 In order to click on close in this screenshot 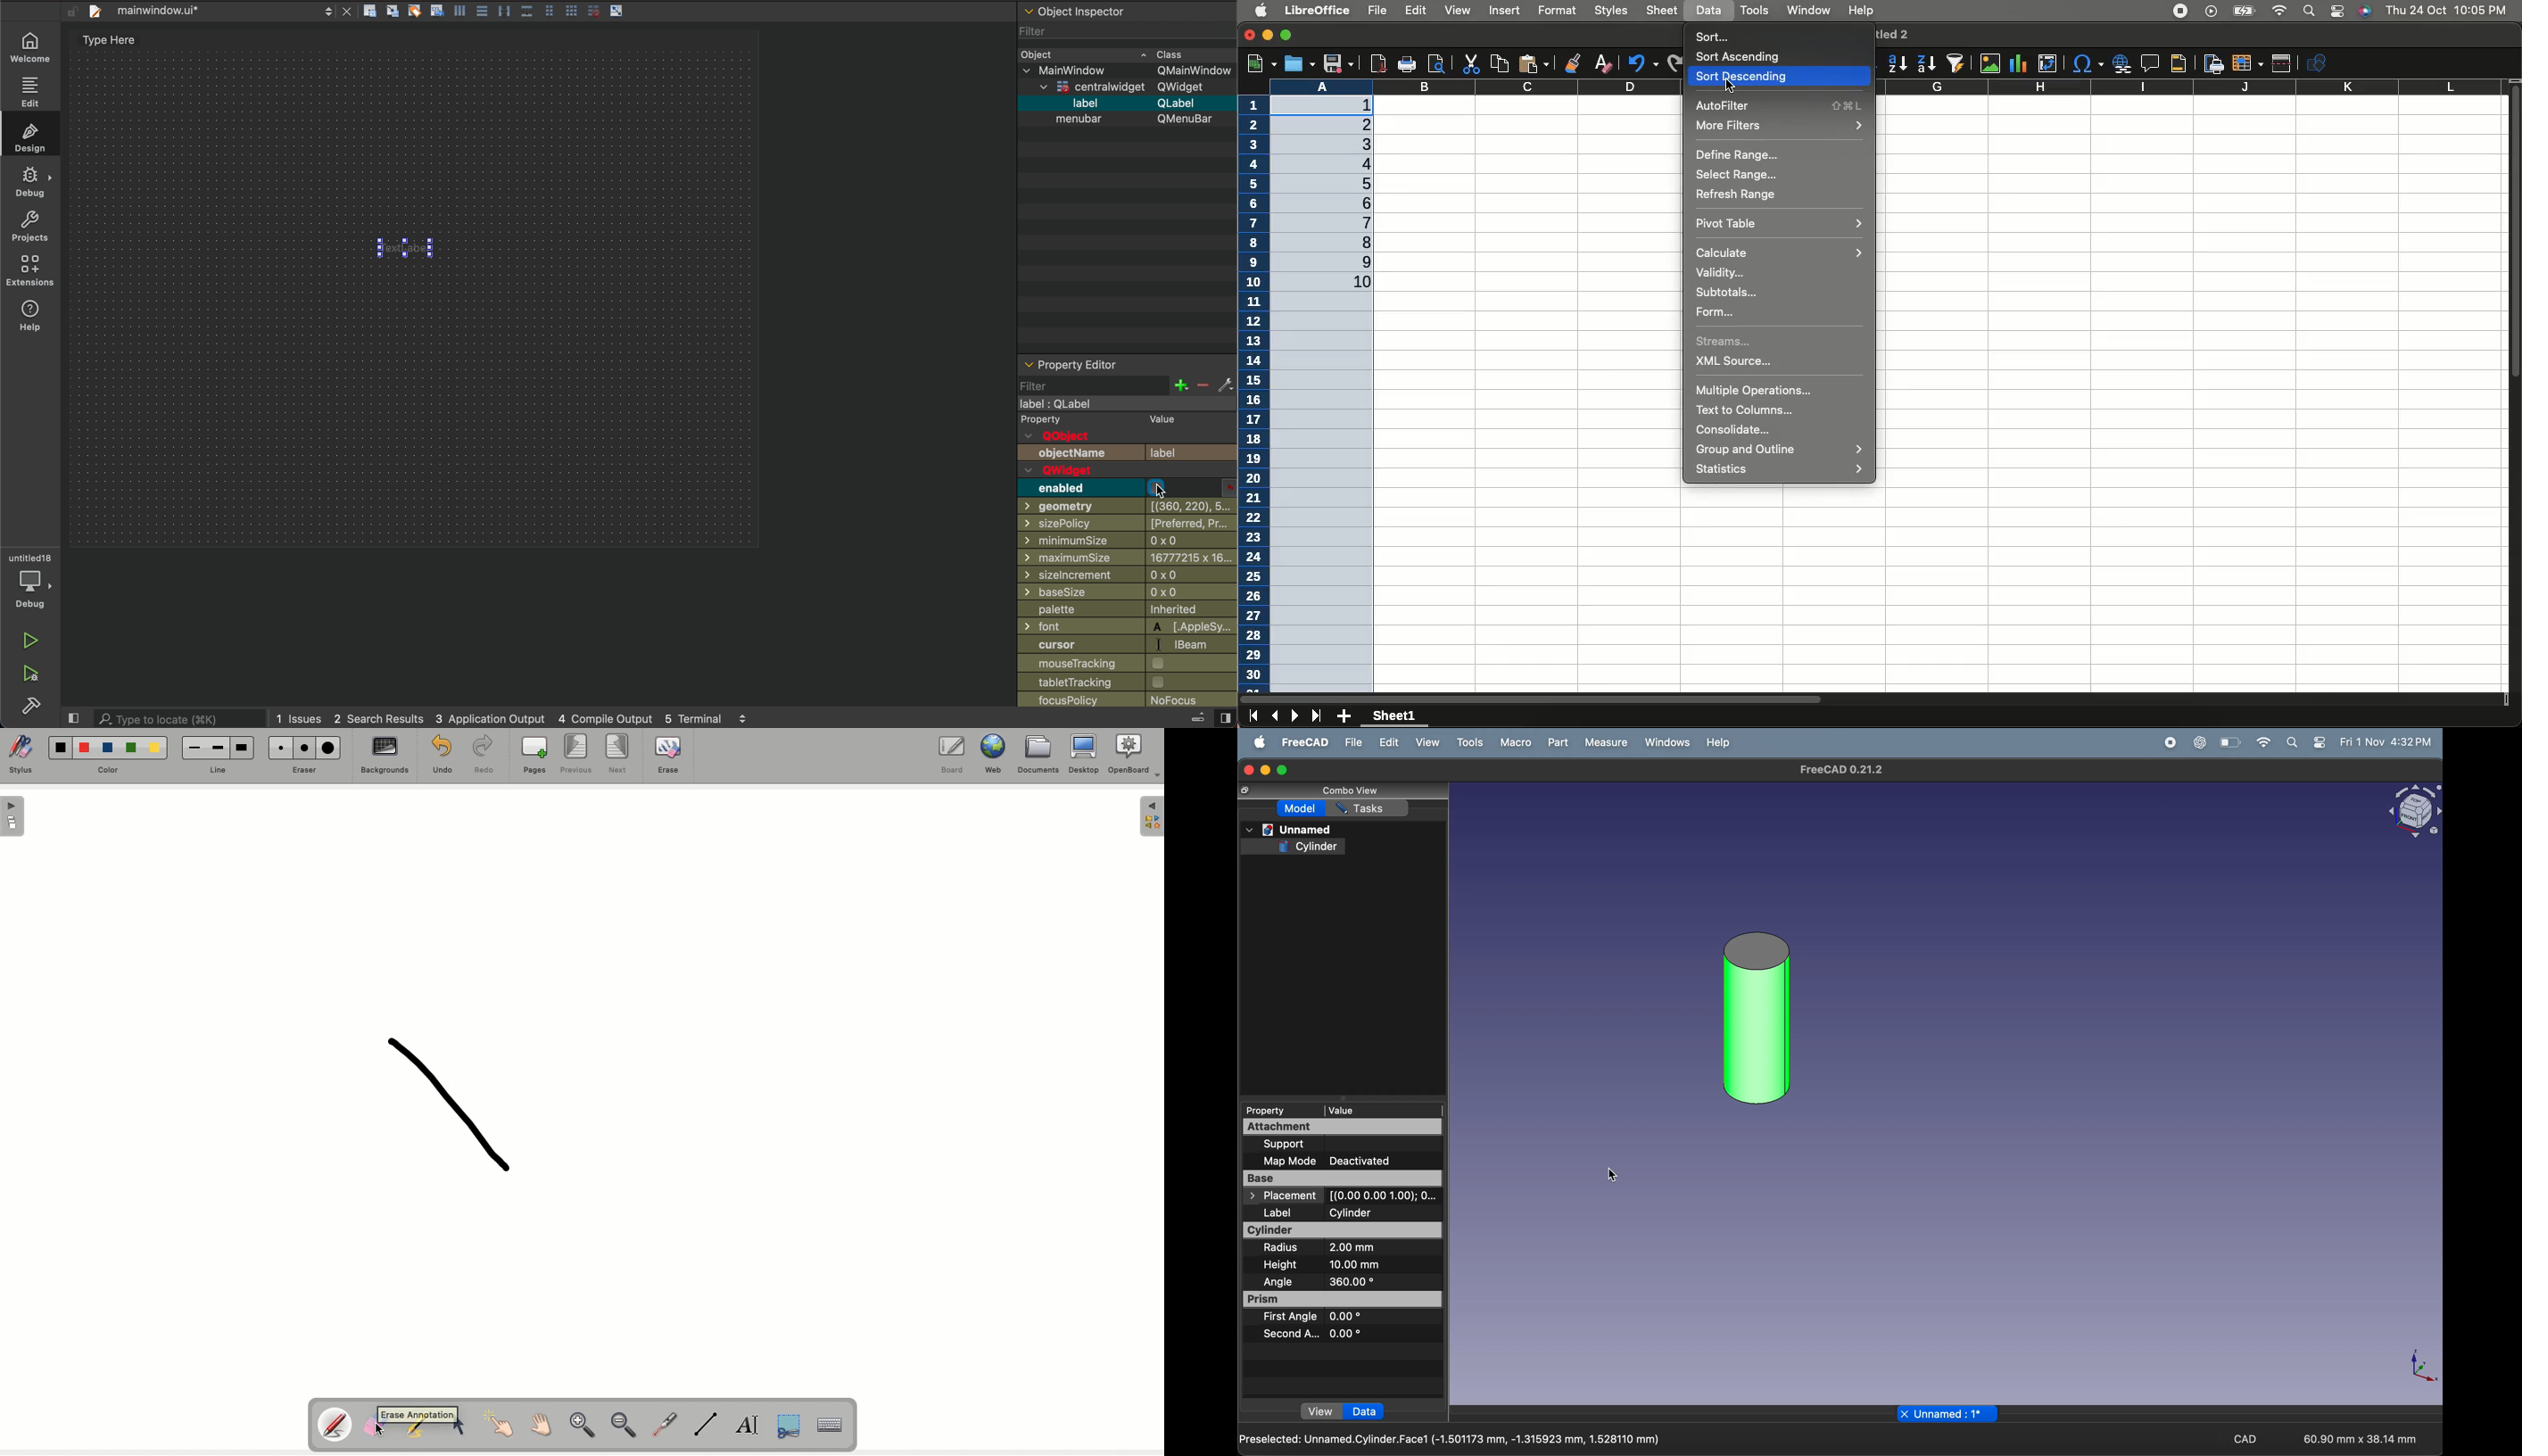, I will do `click(1904, 1413)`.